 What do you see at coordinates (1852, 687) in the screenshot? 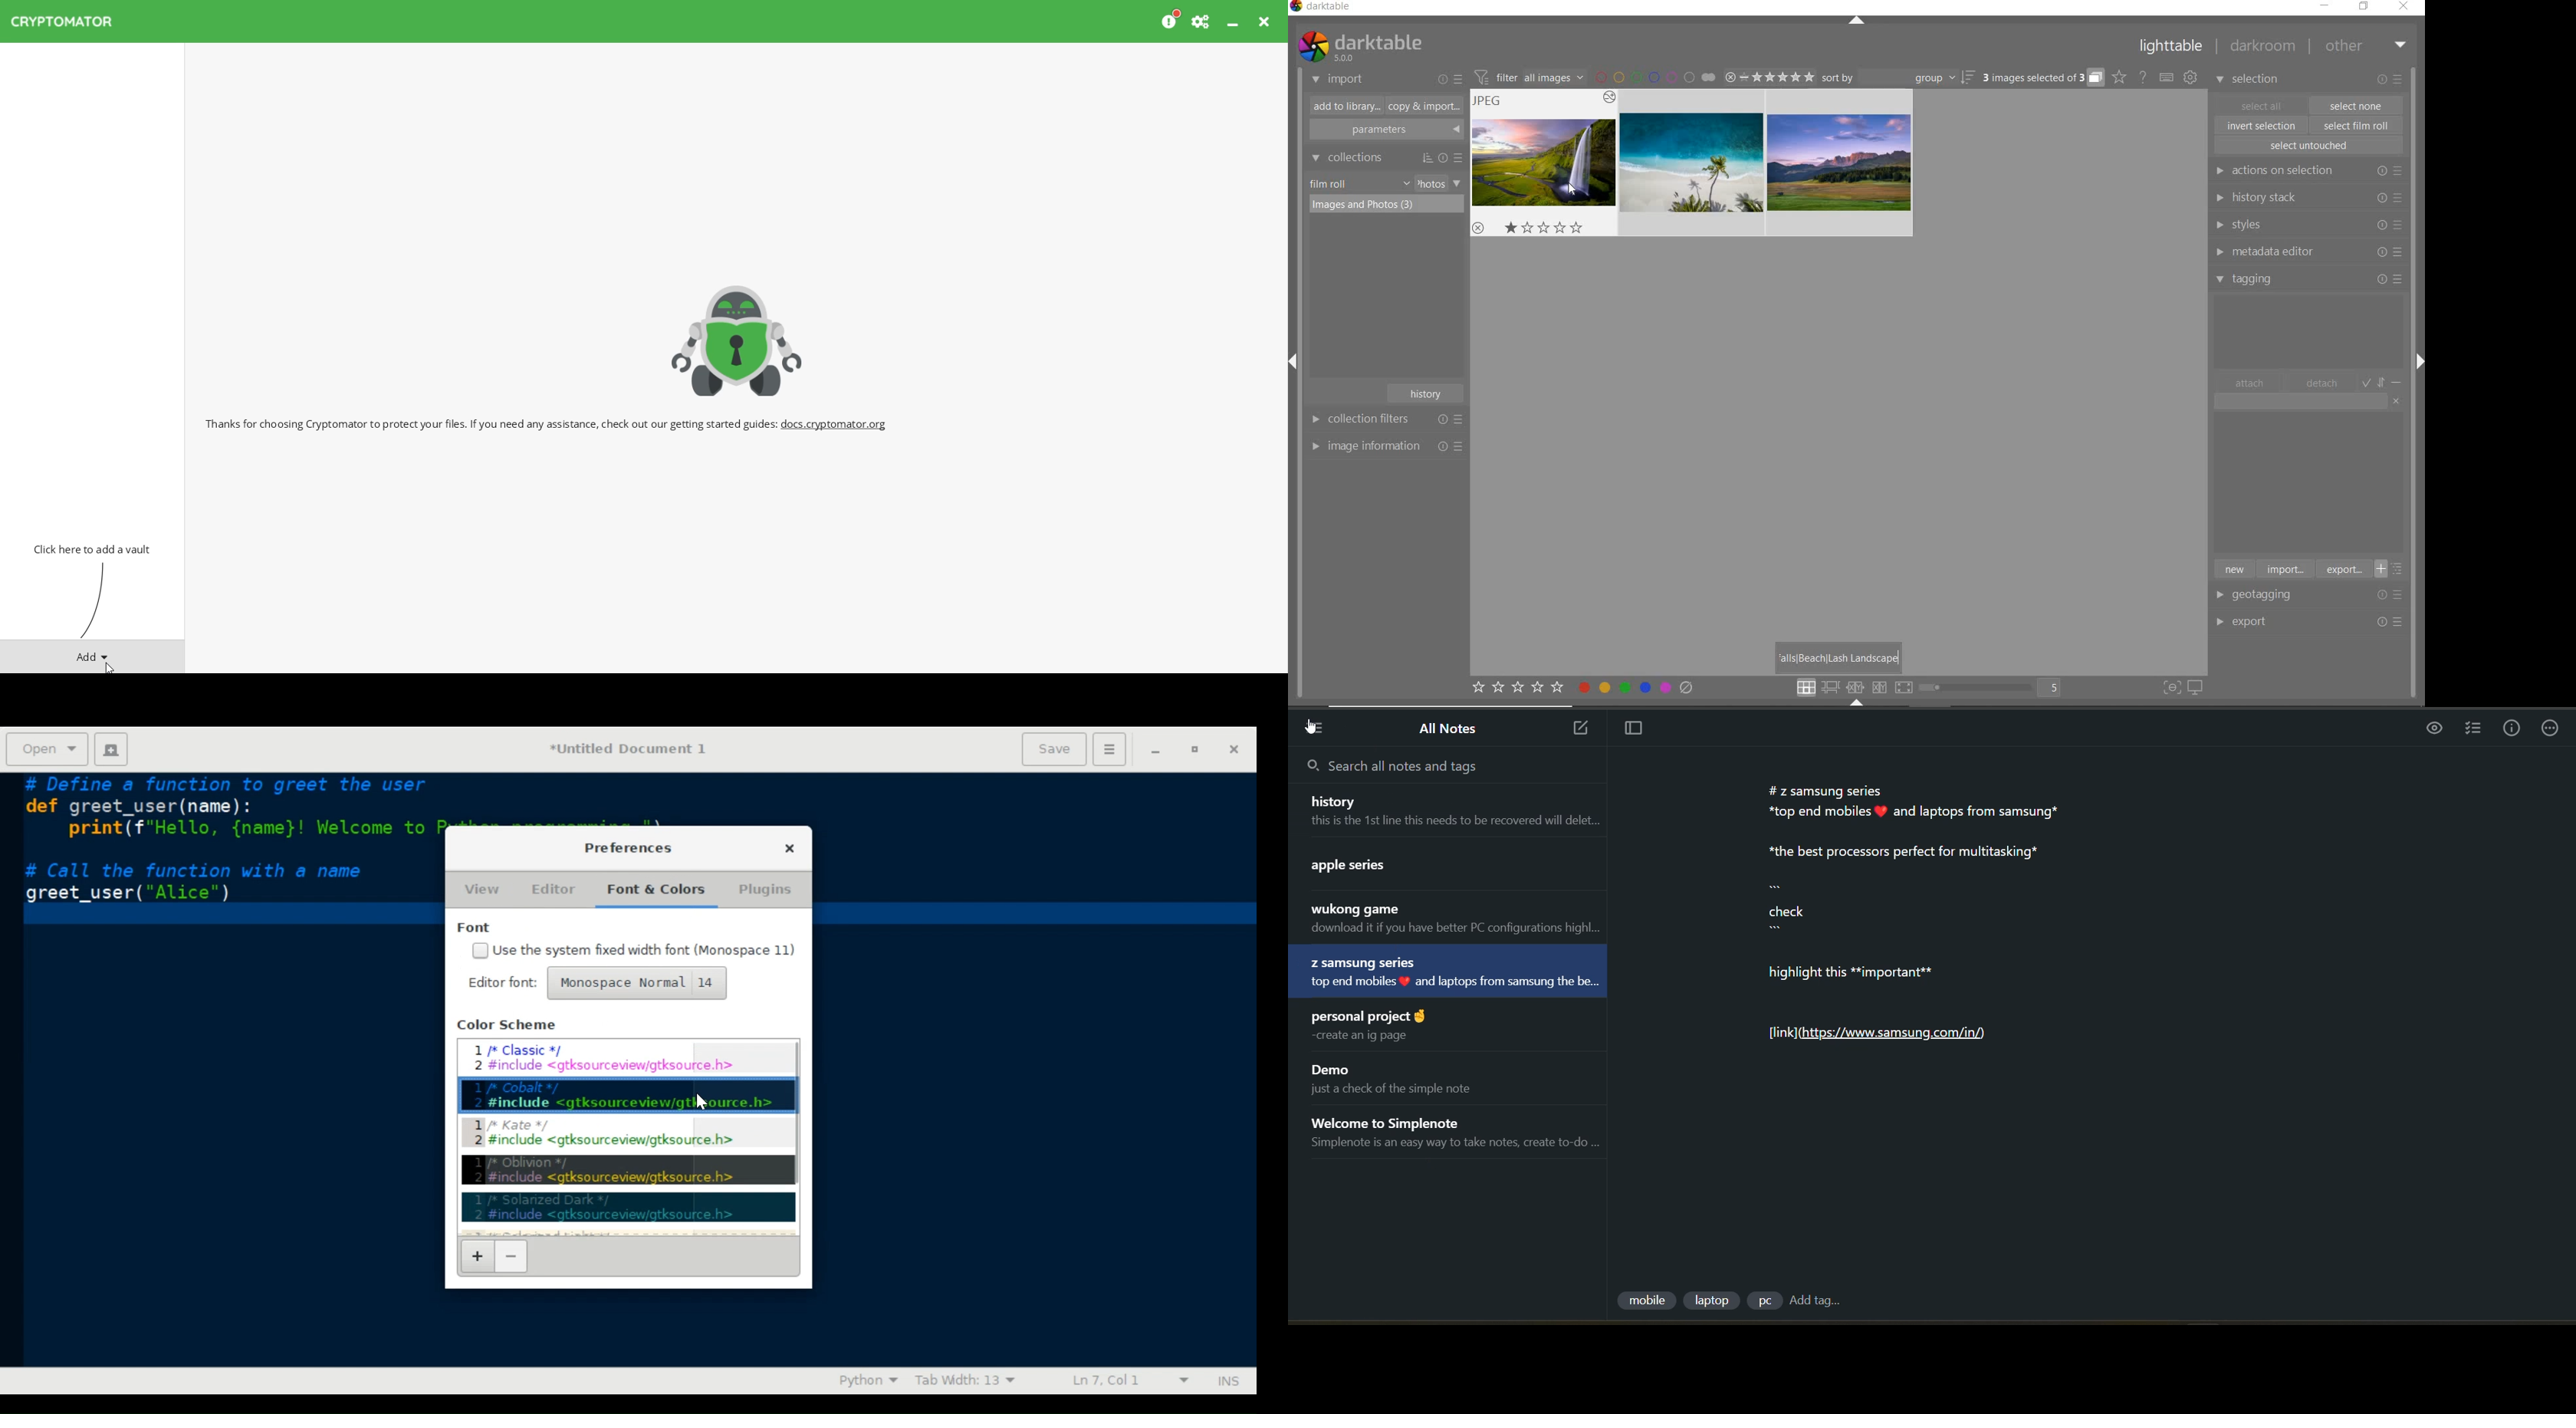
I see `click option to select layout` at bounding box center [1852, 687].